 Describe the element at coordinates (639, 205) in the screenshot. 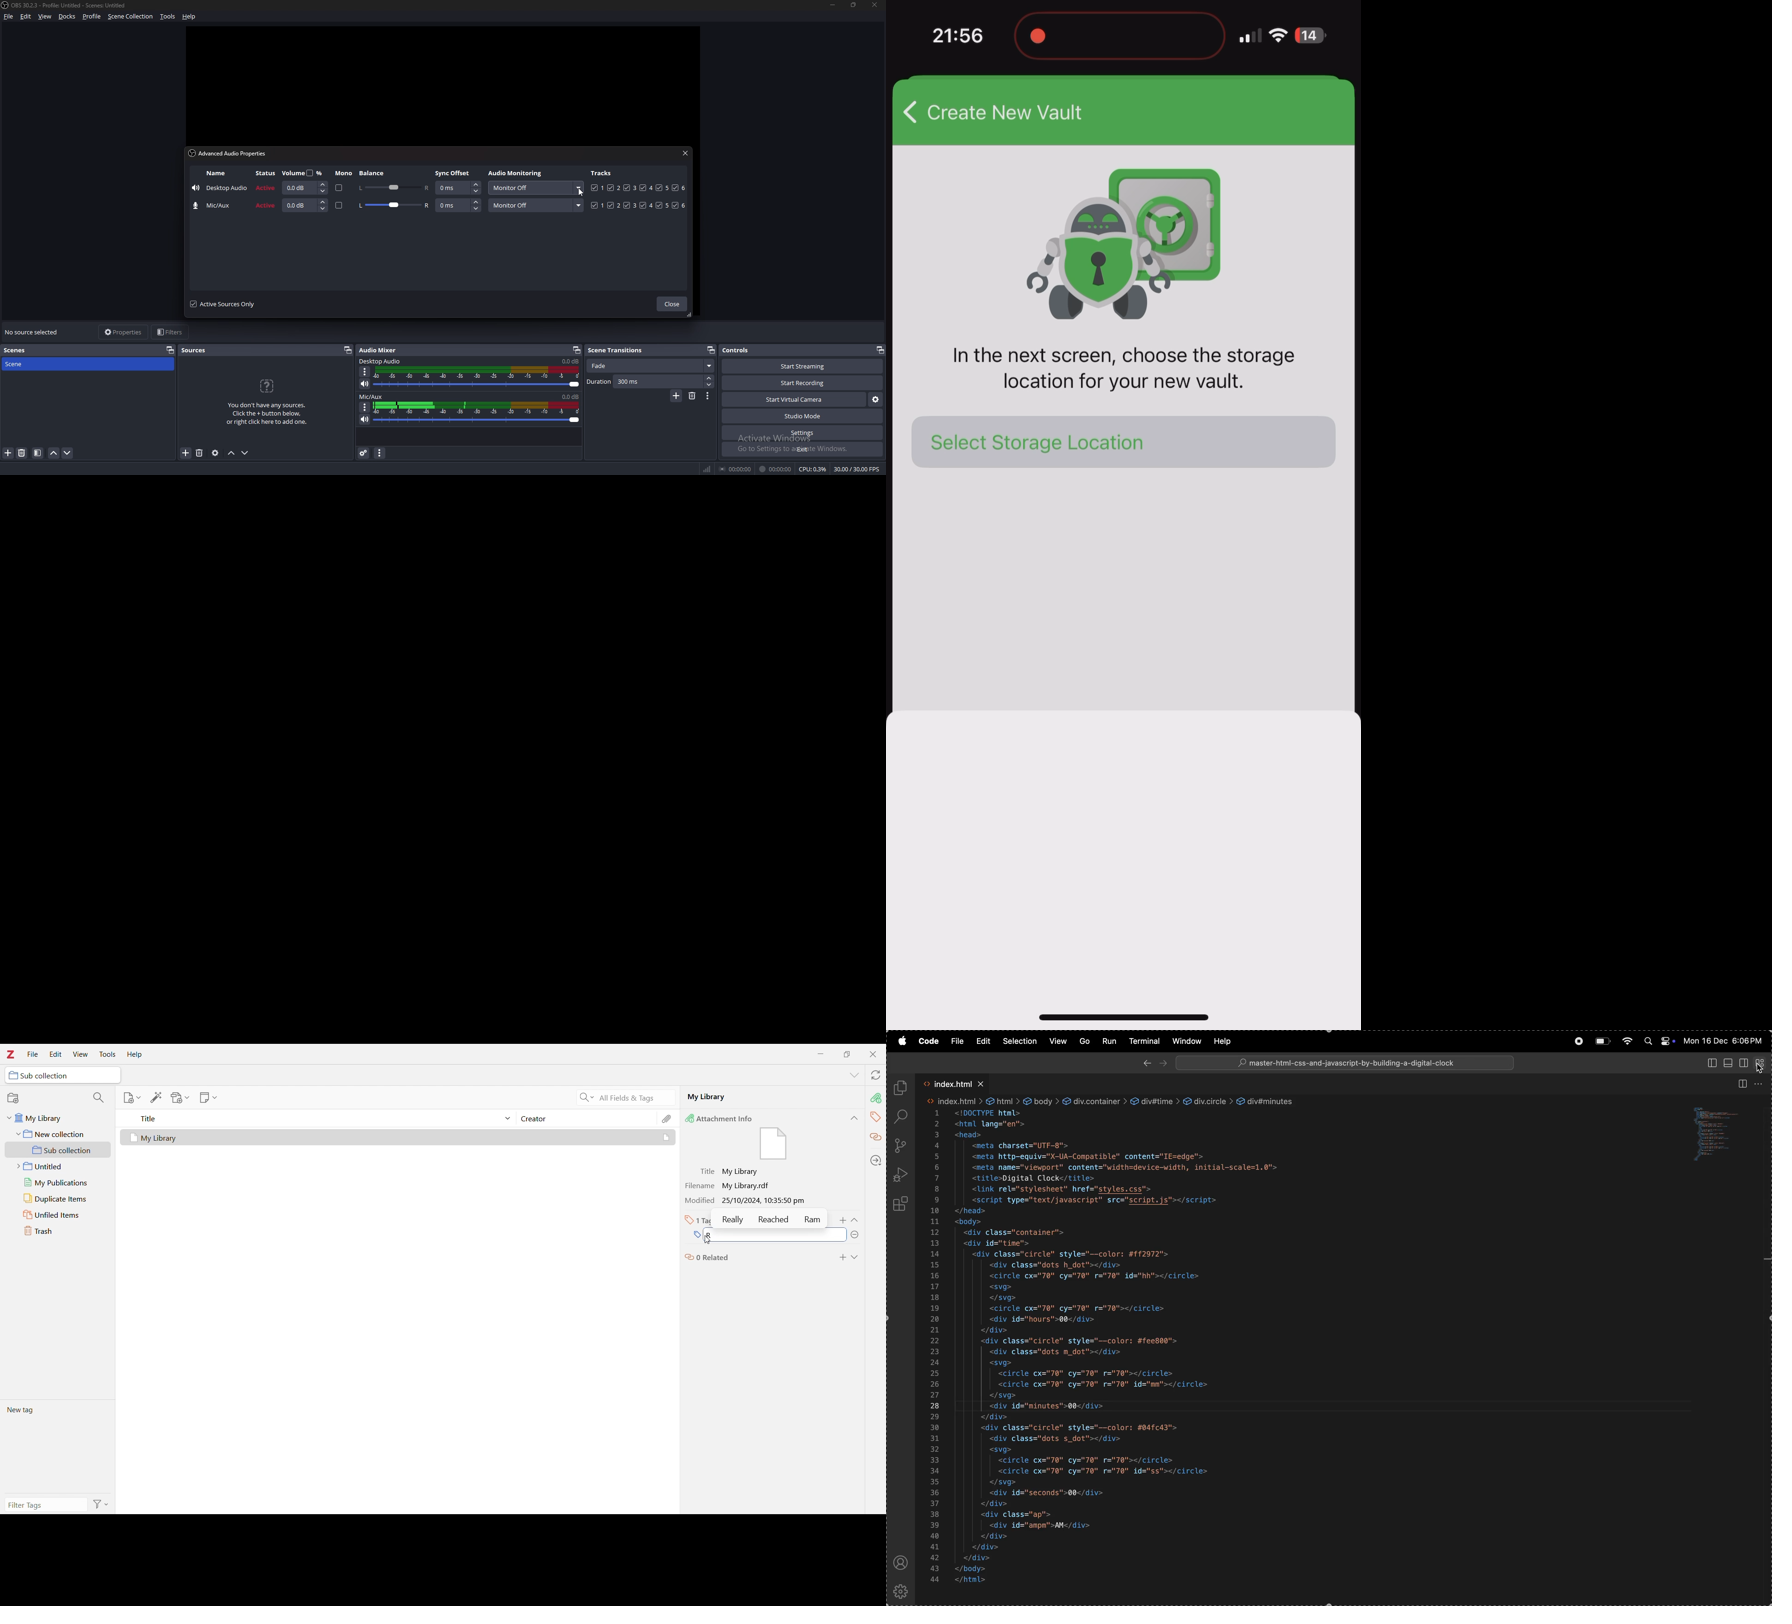

I see `tracks` at that location.